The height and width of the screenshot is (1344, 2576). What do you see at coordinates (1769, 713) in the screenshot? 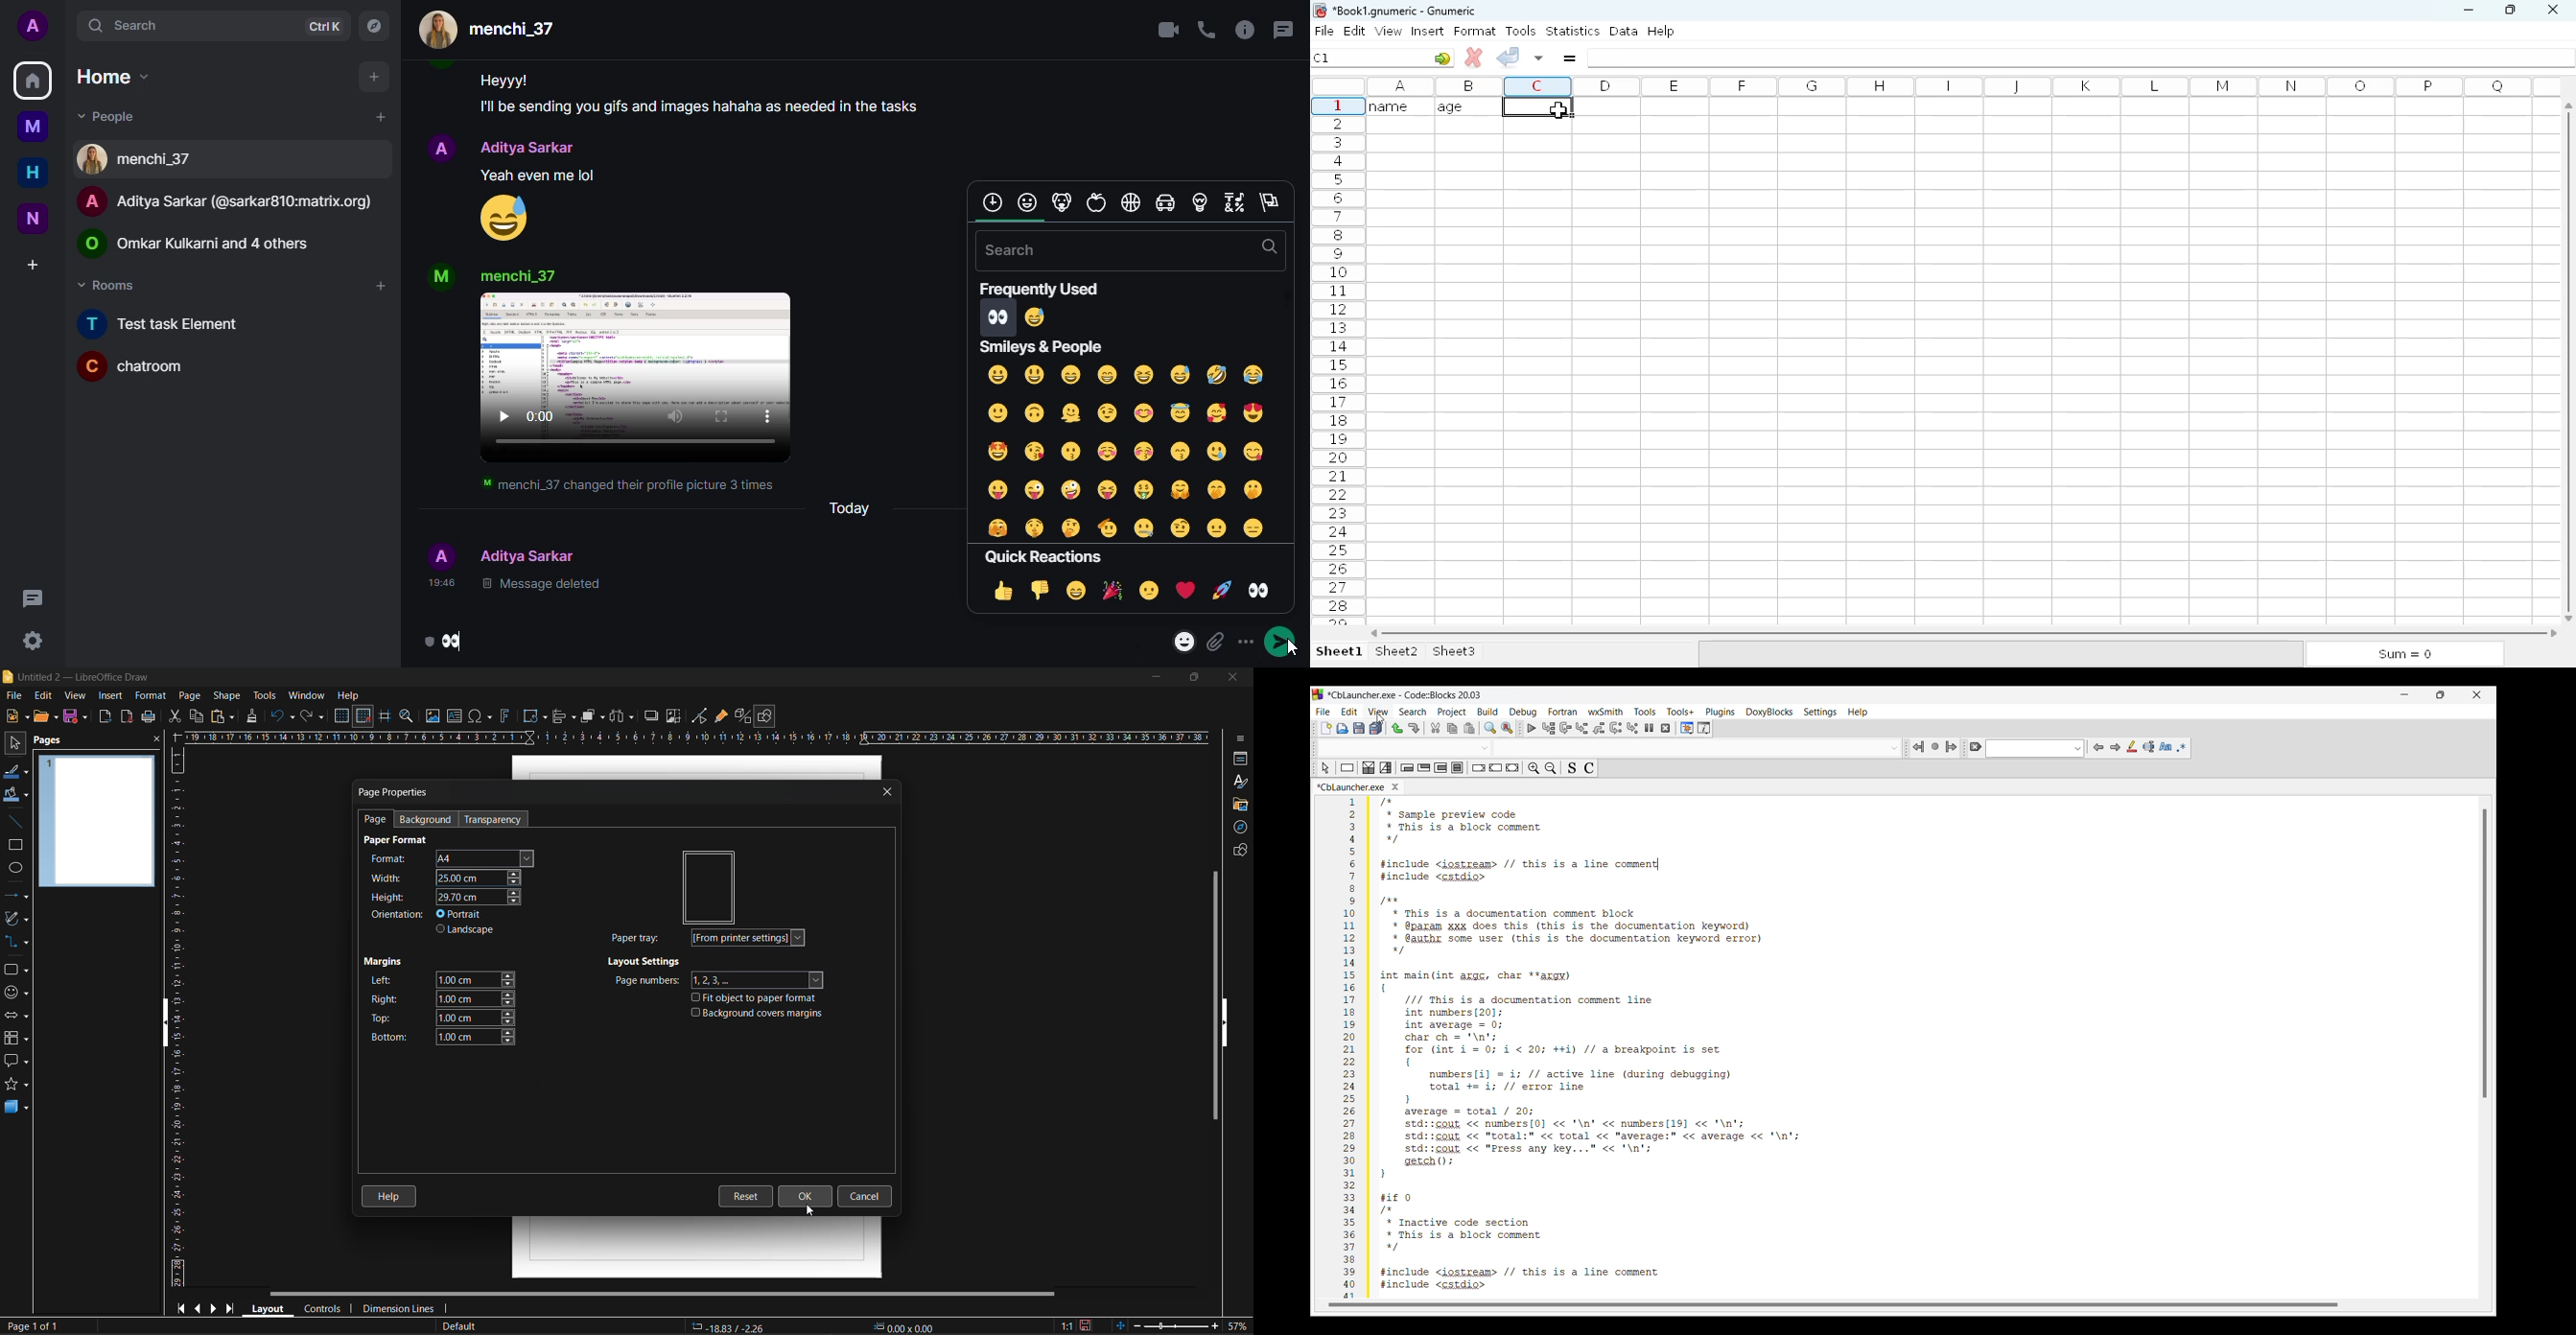
I see `DoxyBlocks menu` at bounding box center [1769, 713].